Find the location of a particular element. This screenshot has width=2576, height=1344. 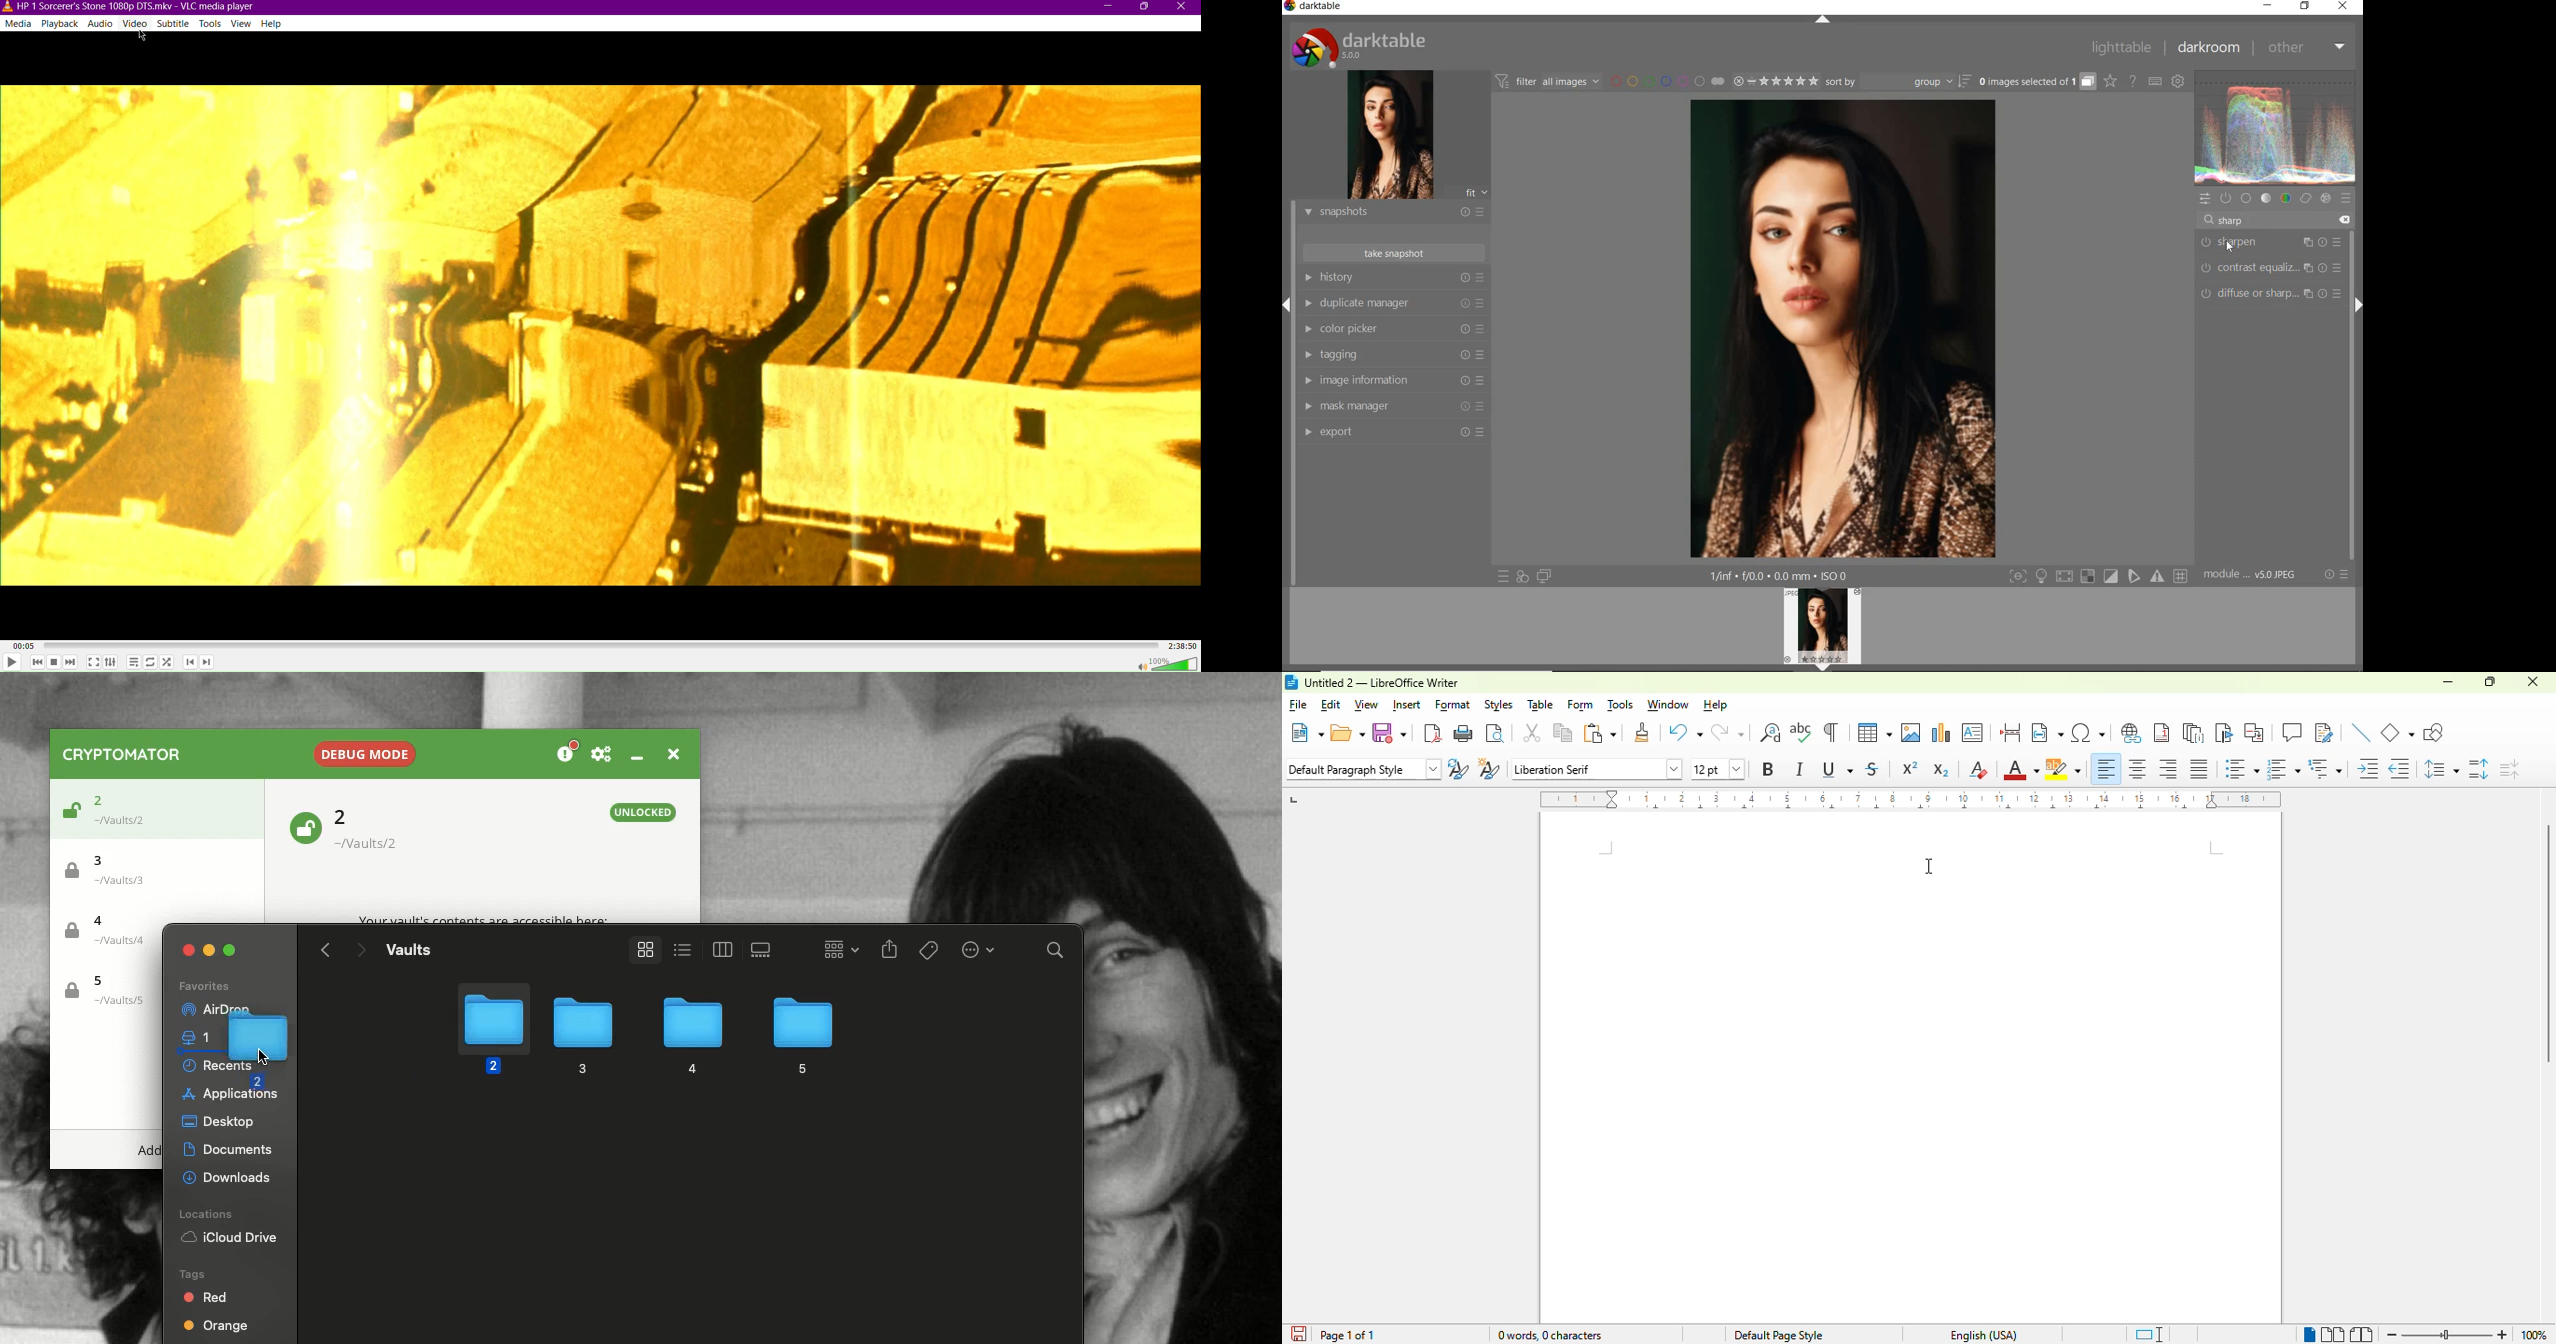

View 2 is located at coordinates (719, 949).